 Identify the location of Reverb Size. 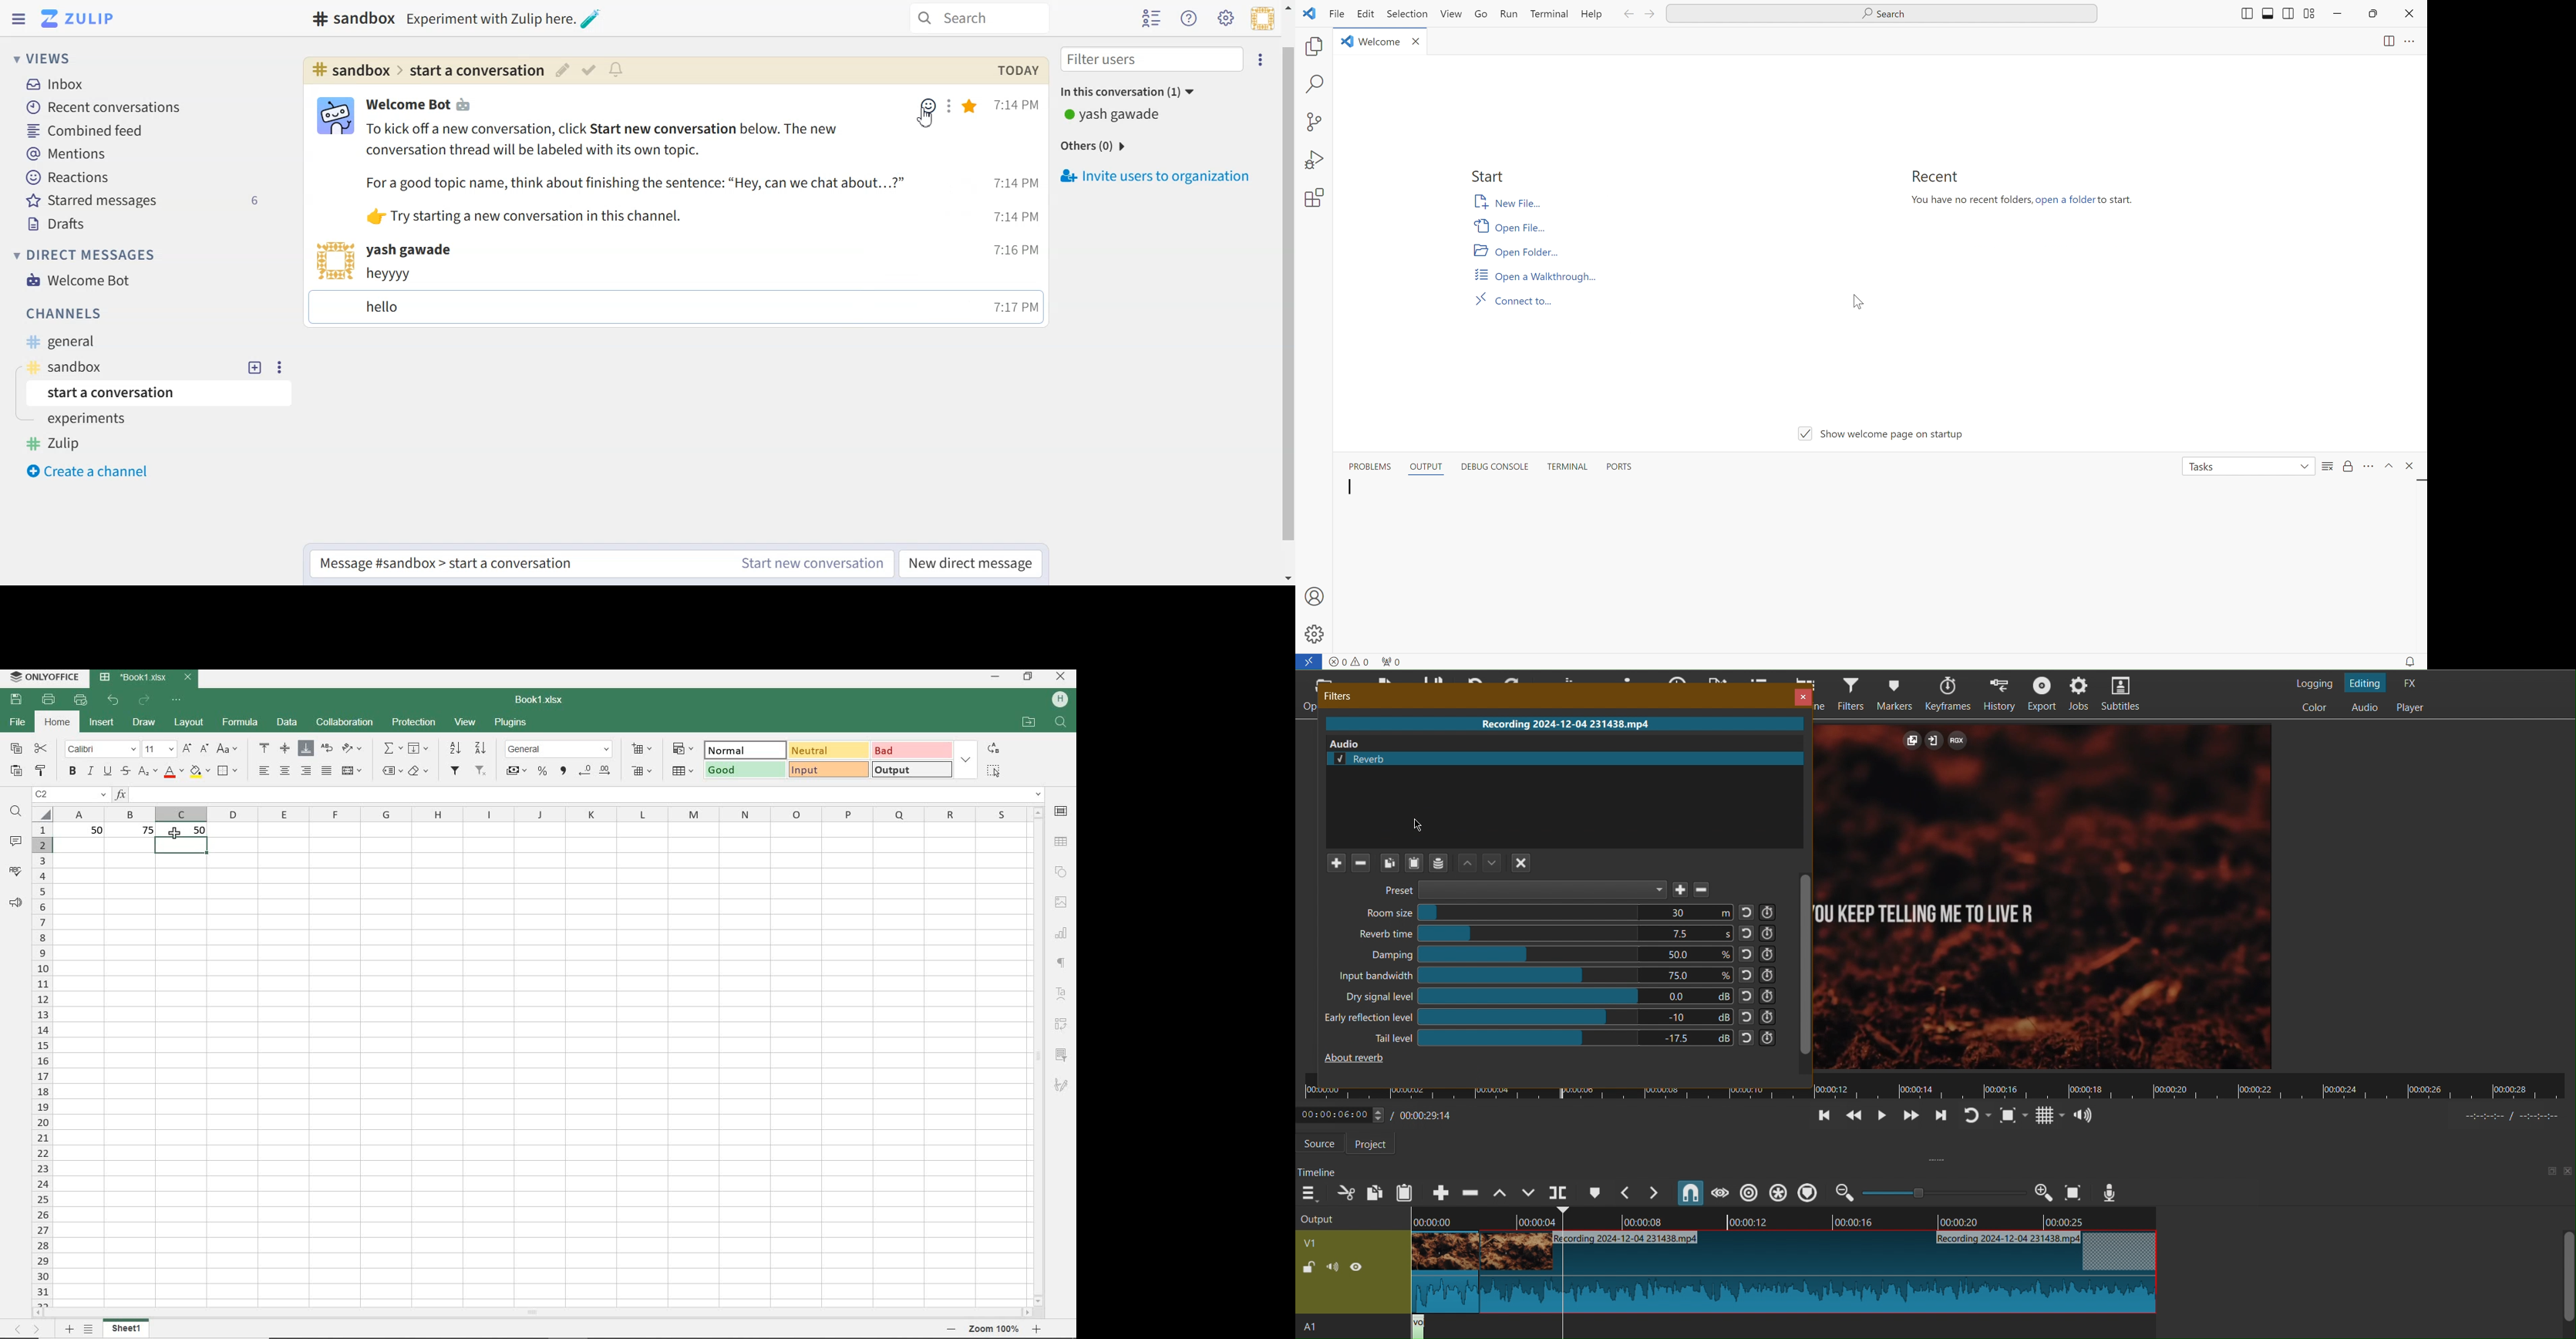
(1569, 934).